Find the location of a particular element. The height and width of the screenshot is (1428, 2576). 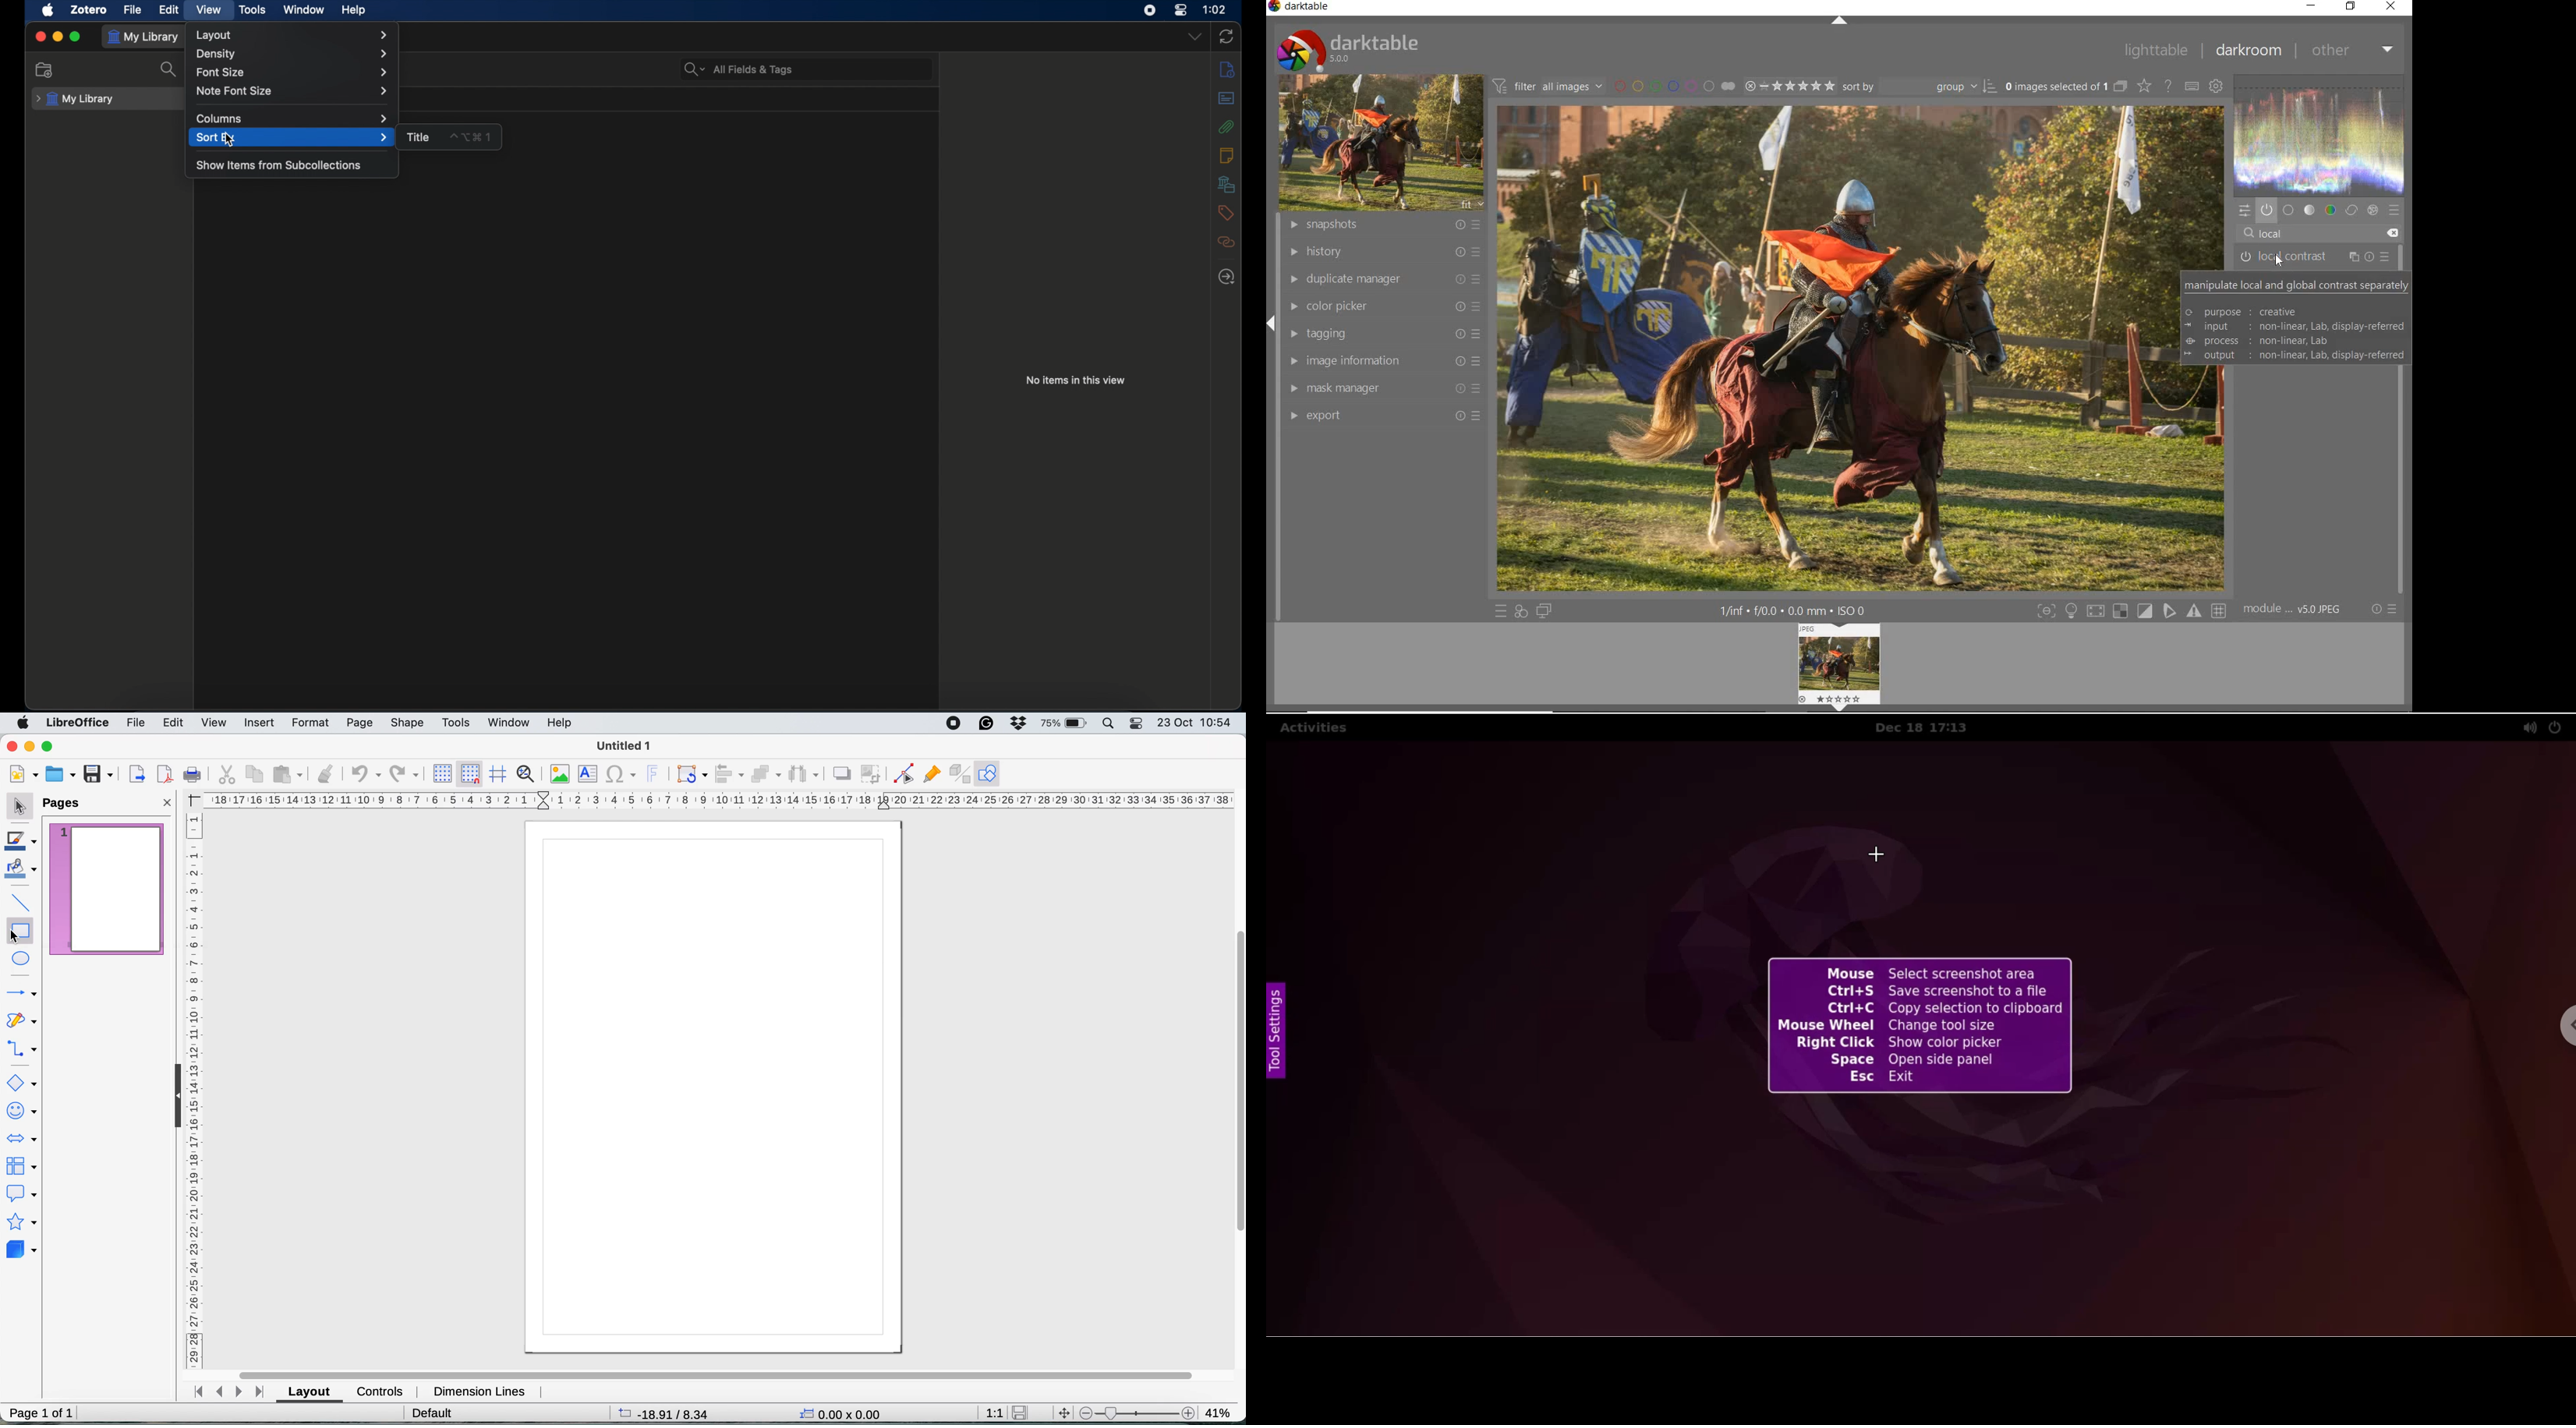

close is located at coordinates (12, 745).